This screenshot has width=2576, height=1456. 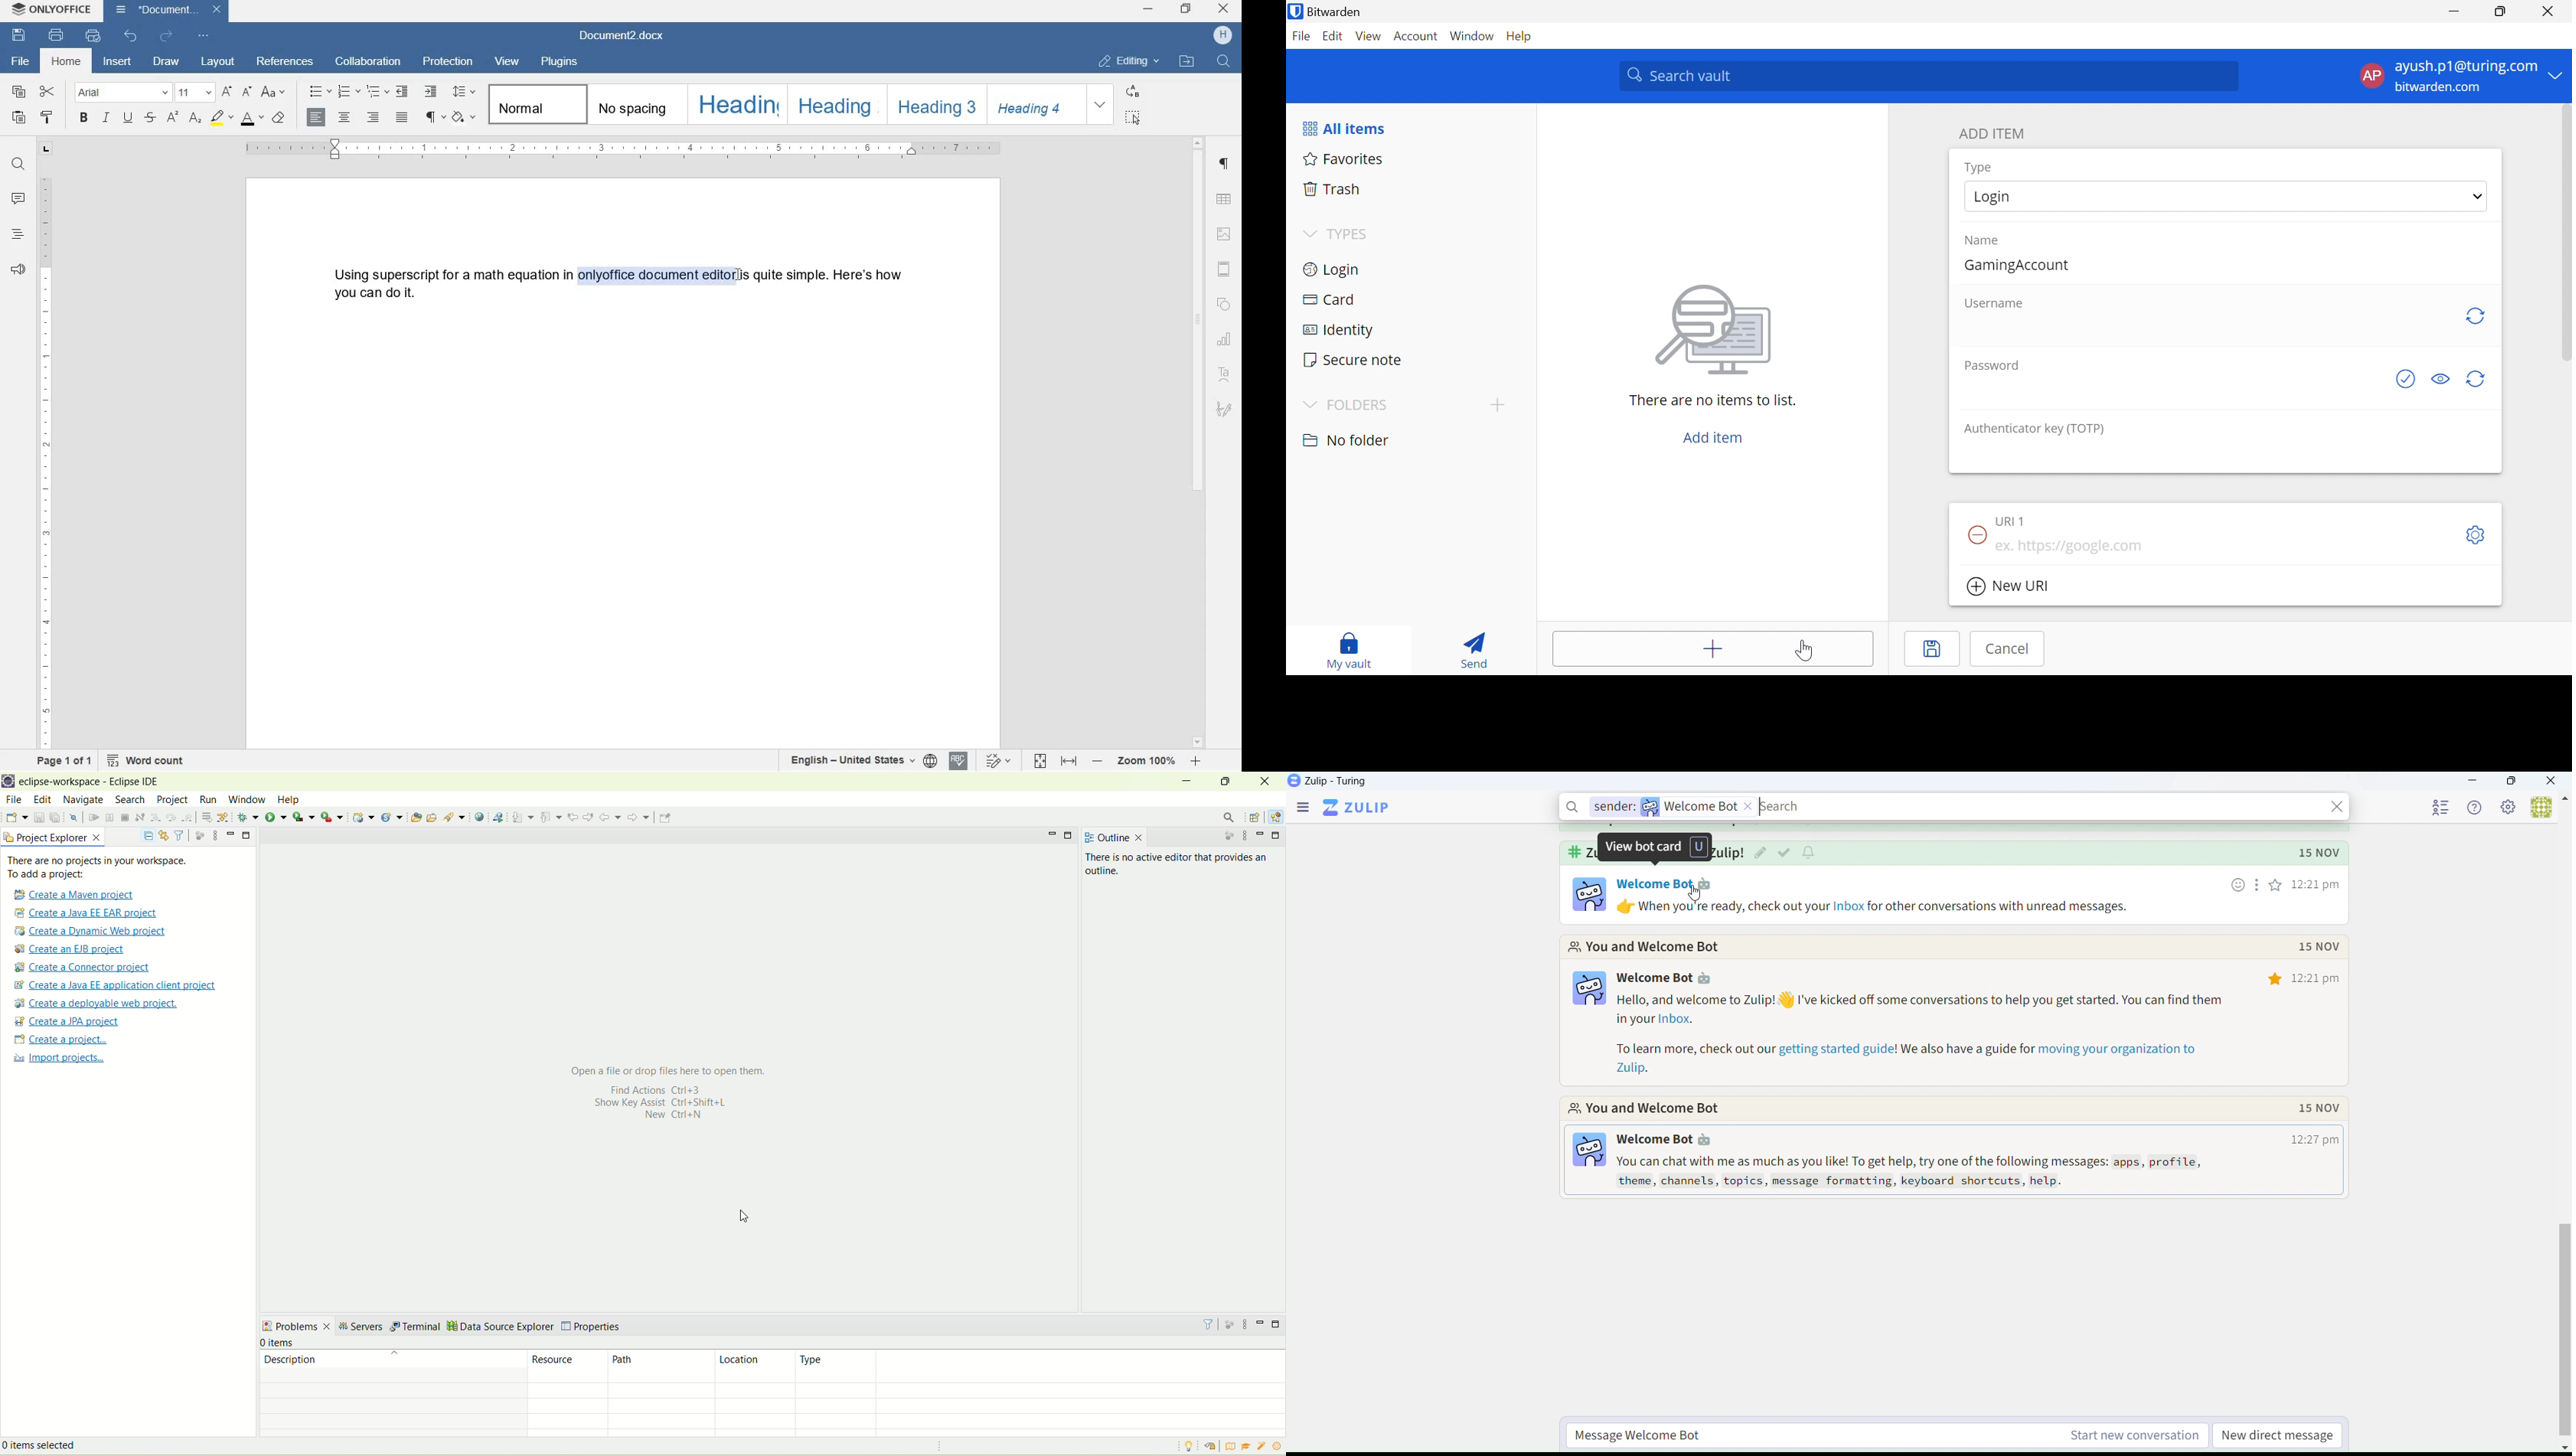 What do you see at coordinates (2315, 947) in the screenshot?
I see `15 NOV` at bounding box center [2315, 947].